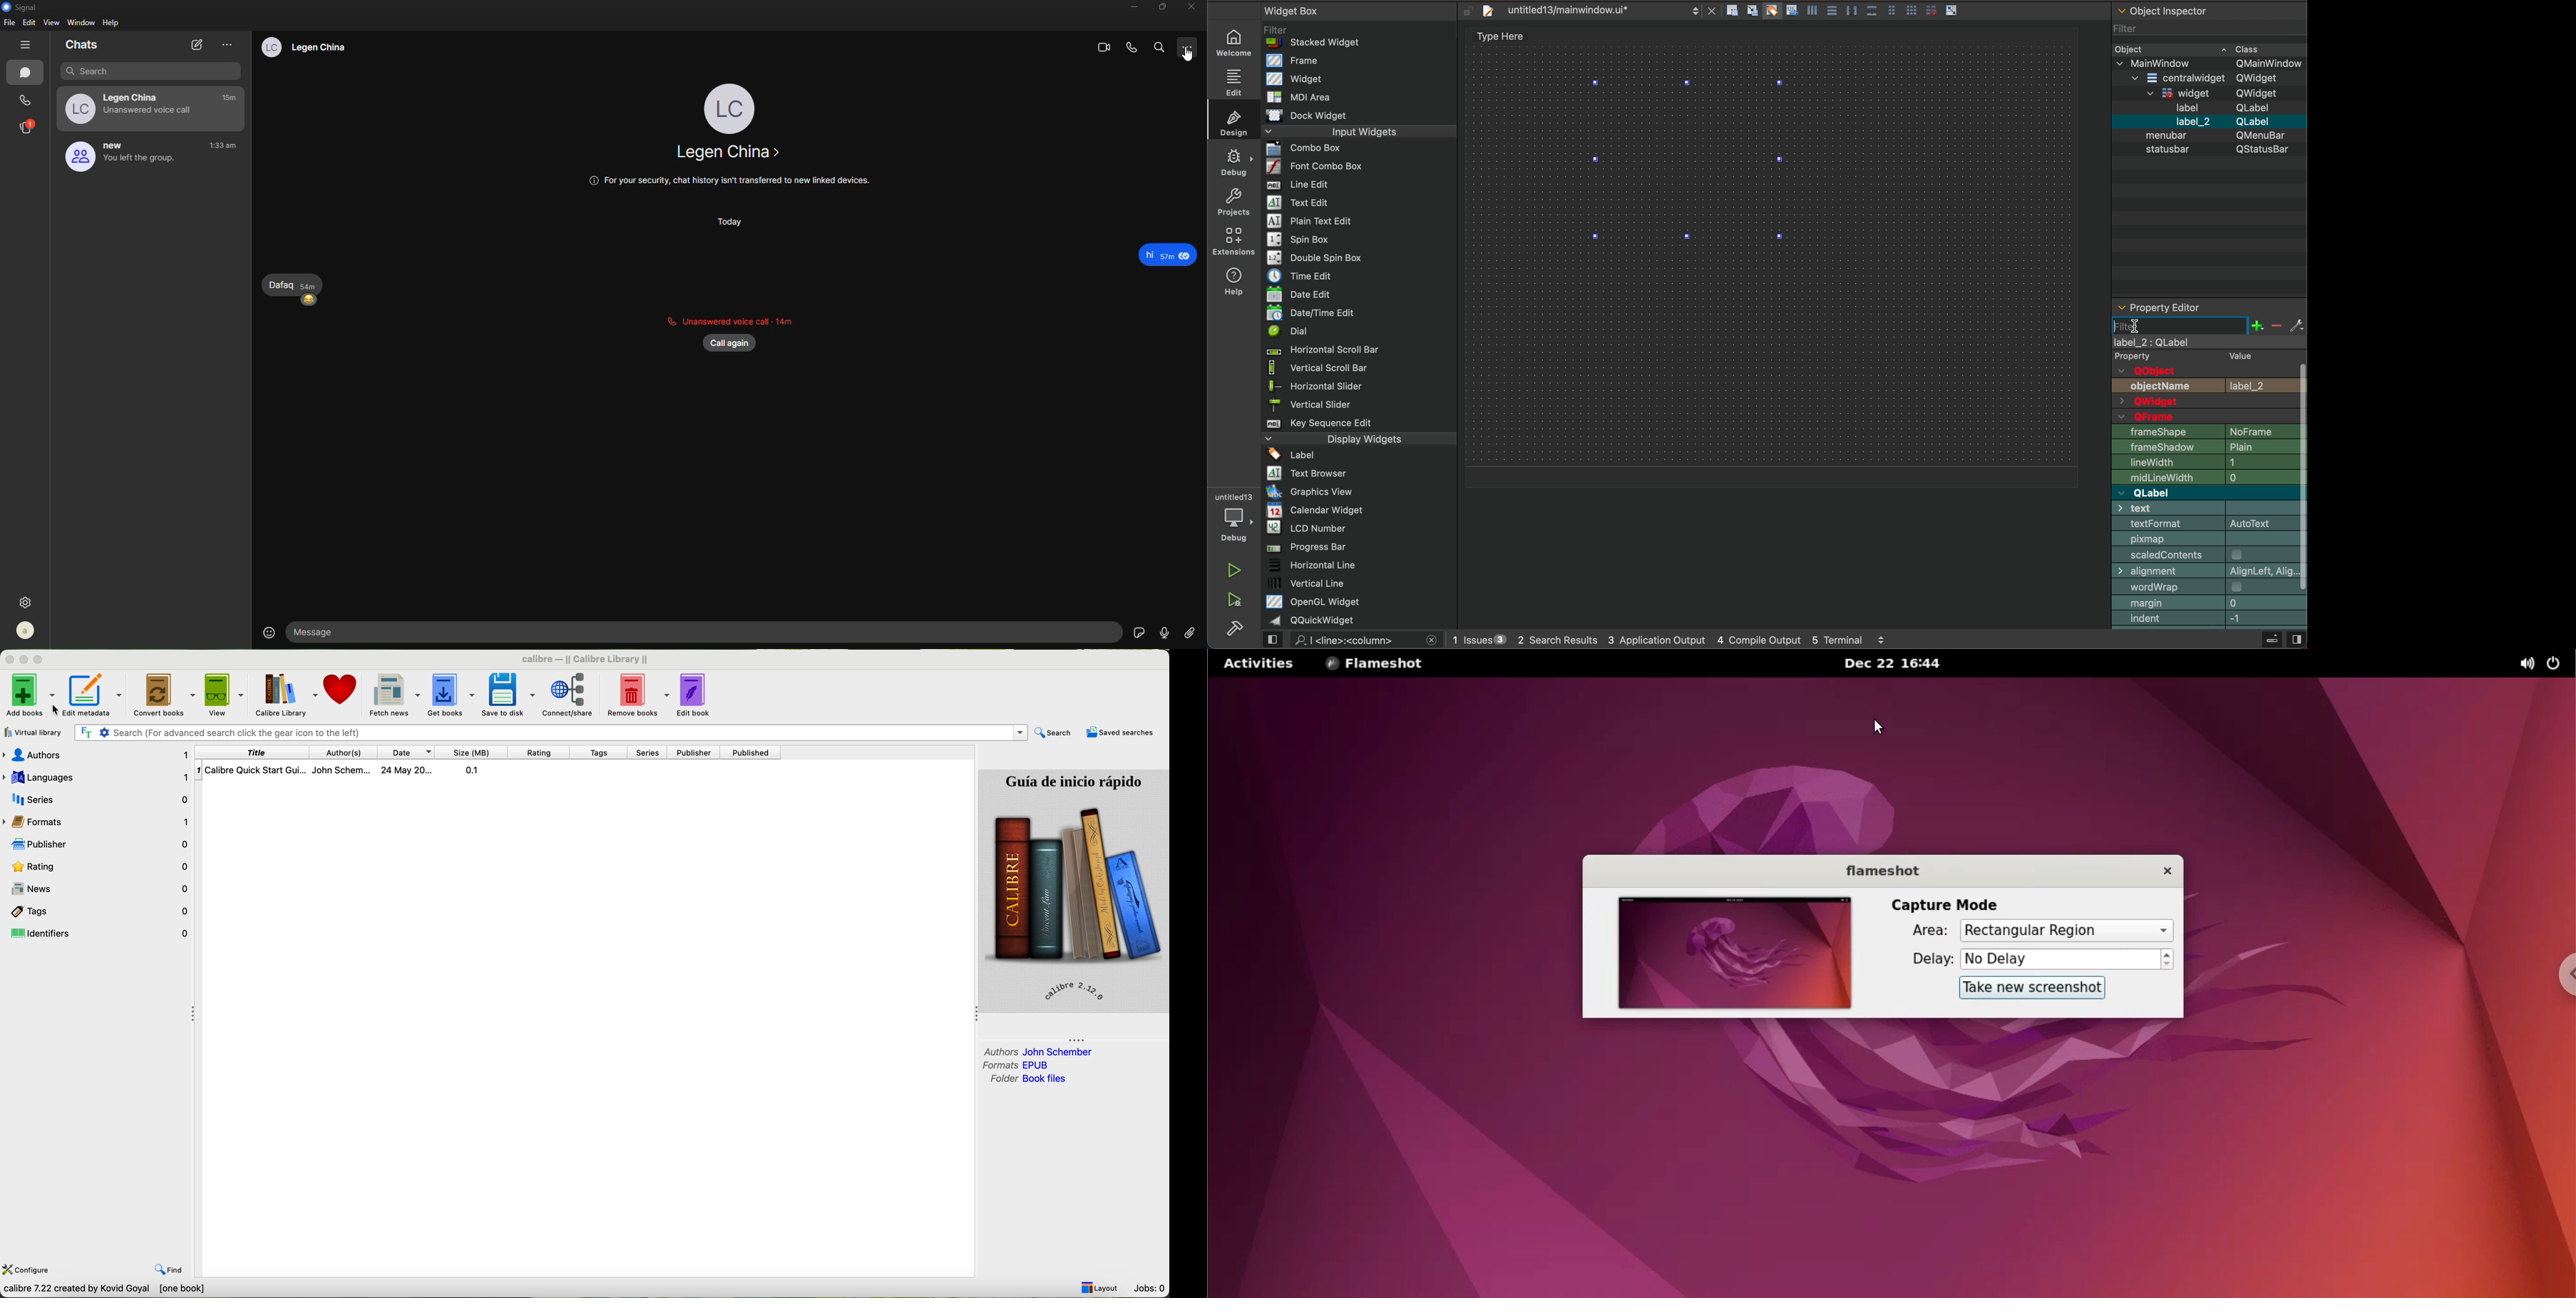  I want to click on shadow, so click(2208, 449).